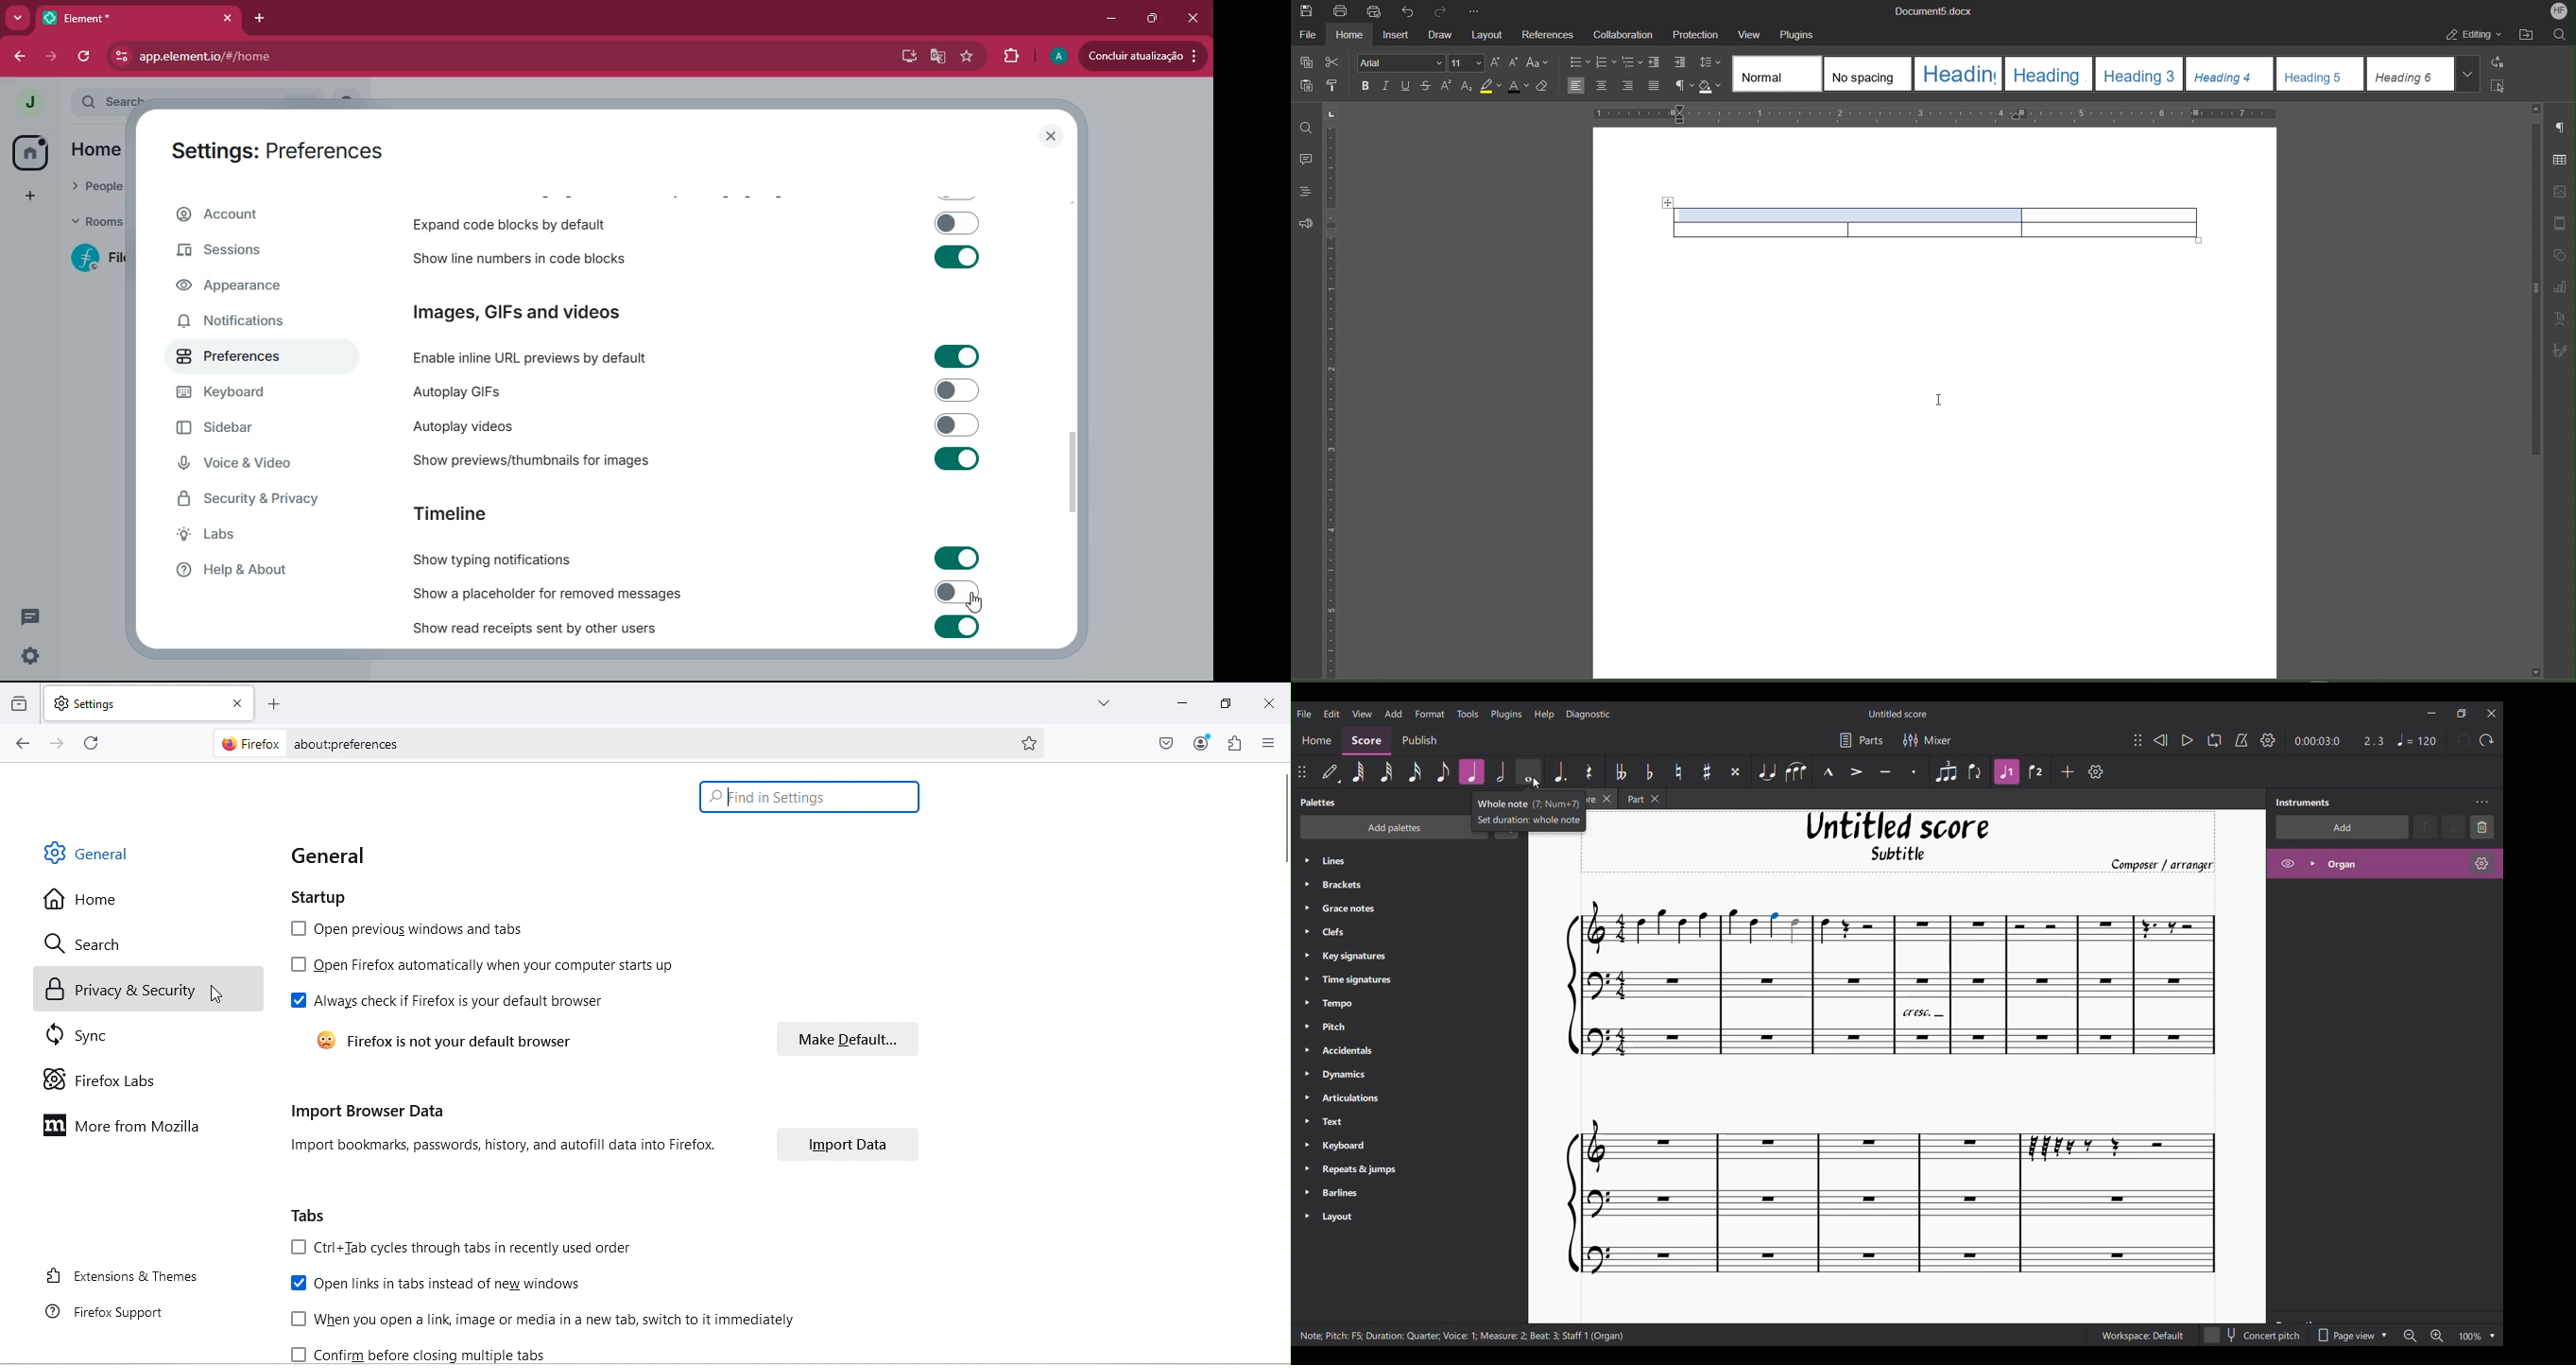 The height and width of the screenshot is (1372, 2576). What do you see at coordinates (245, 358) in the screenshot?
I see `preferences` at bounding box center [245, 358].